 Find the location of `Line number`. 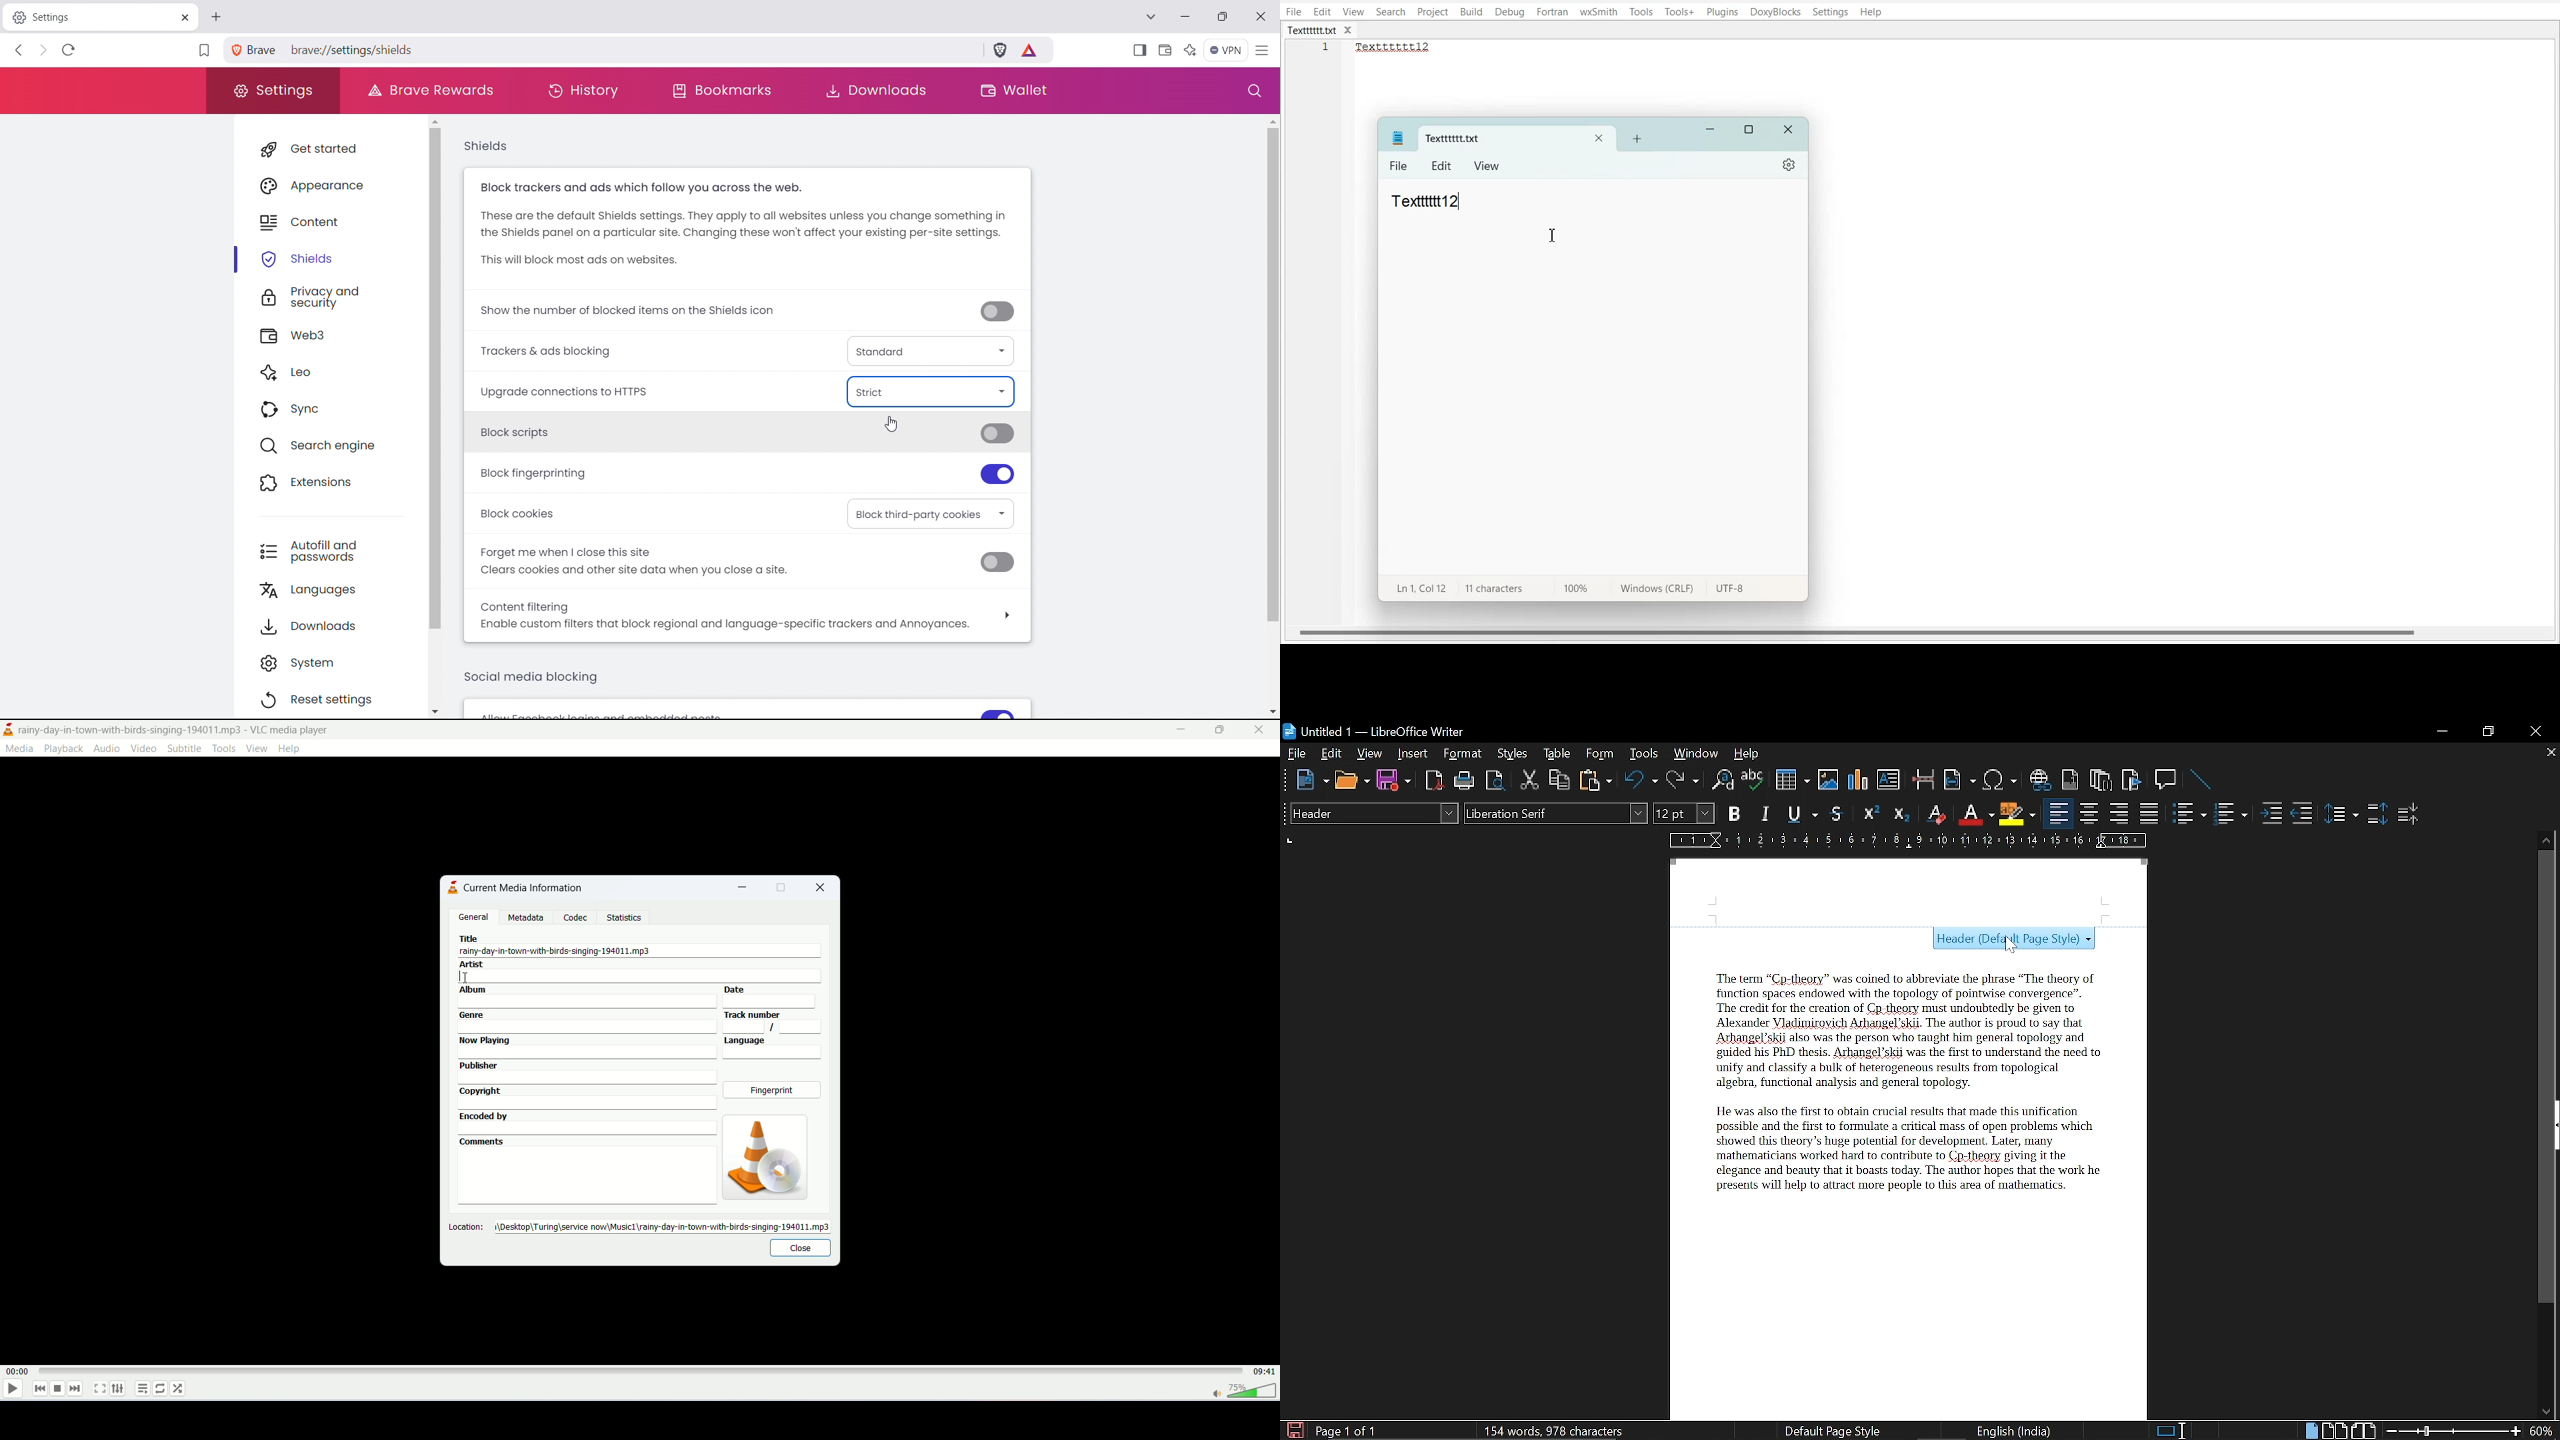

Line number is located at coordinates (1327, 51).